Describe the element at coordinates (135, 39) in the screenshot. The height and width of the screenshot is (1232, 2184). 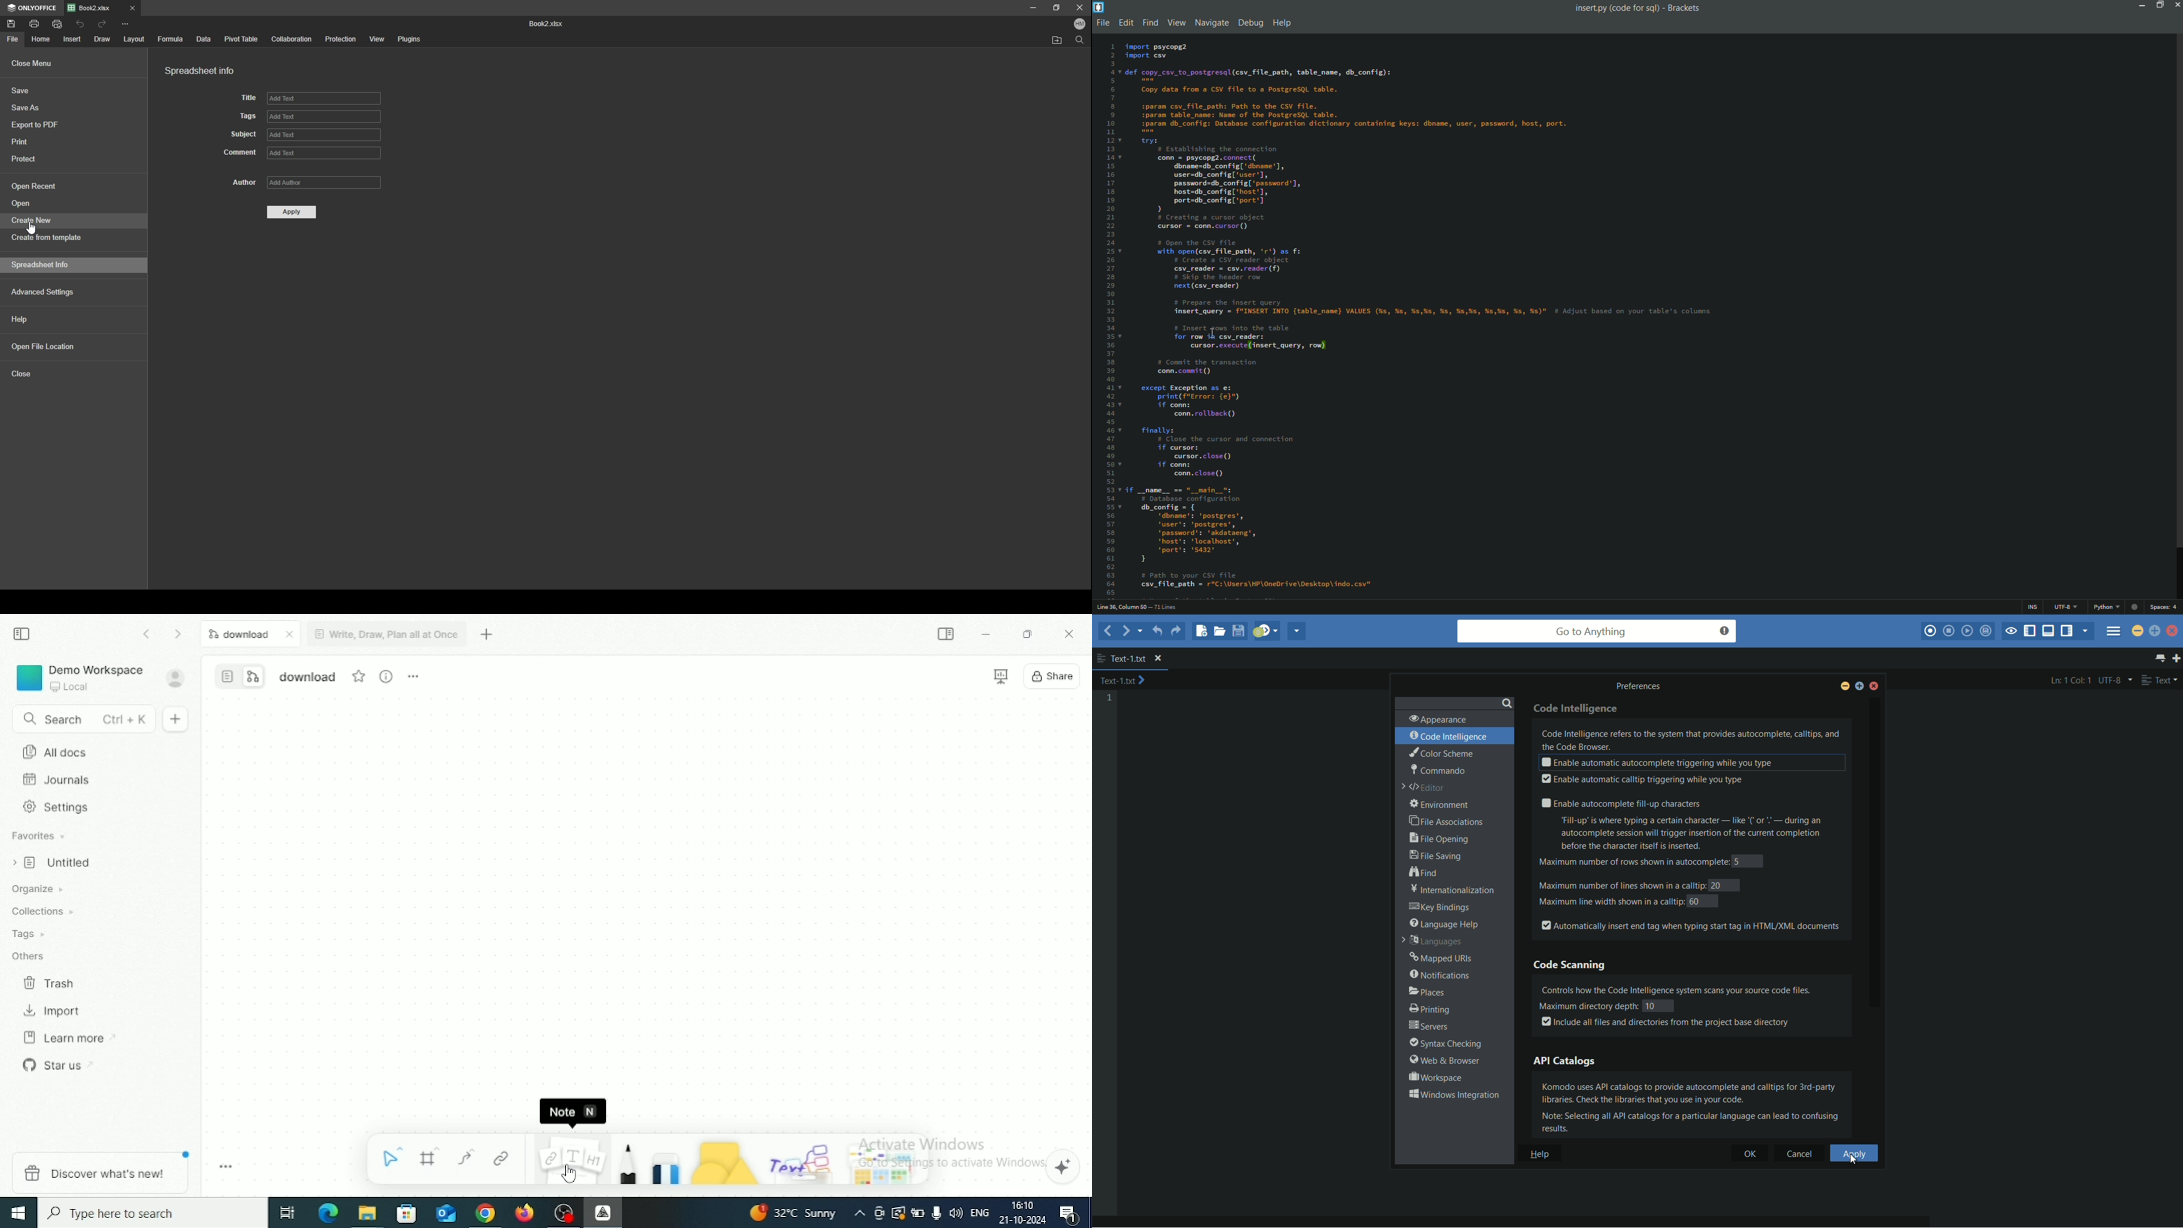
I see `layout` at that location.